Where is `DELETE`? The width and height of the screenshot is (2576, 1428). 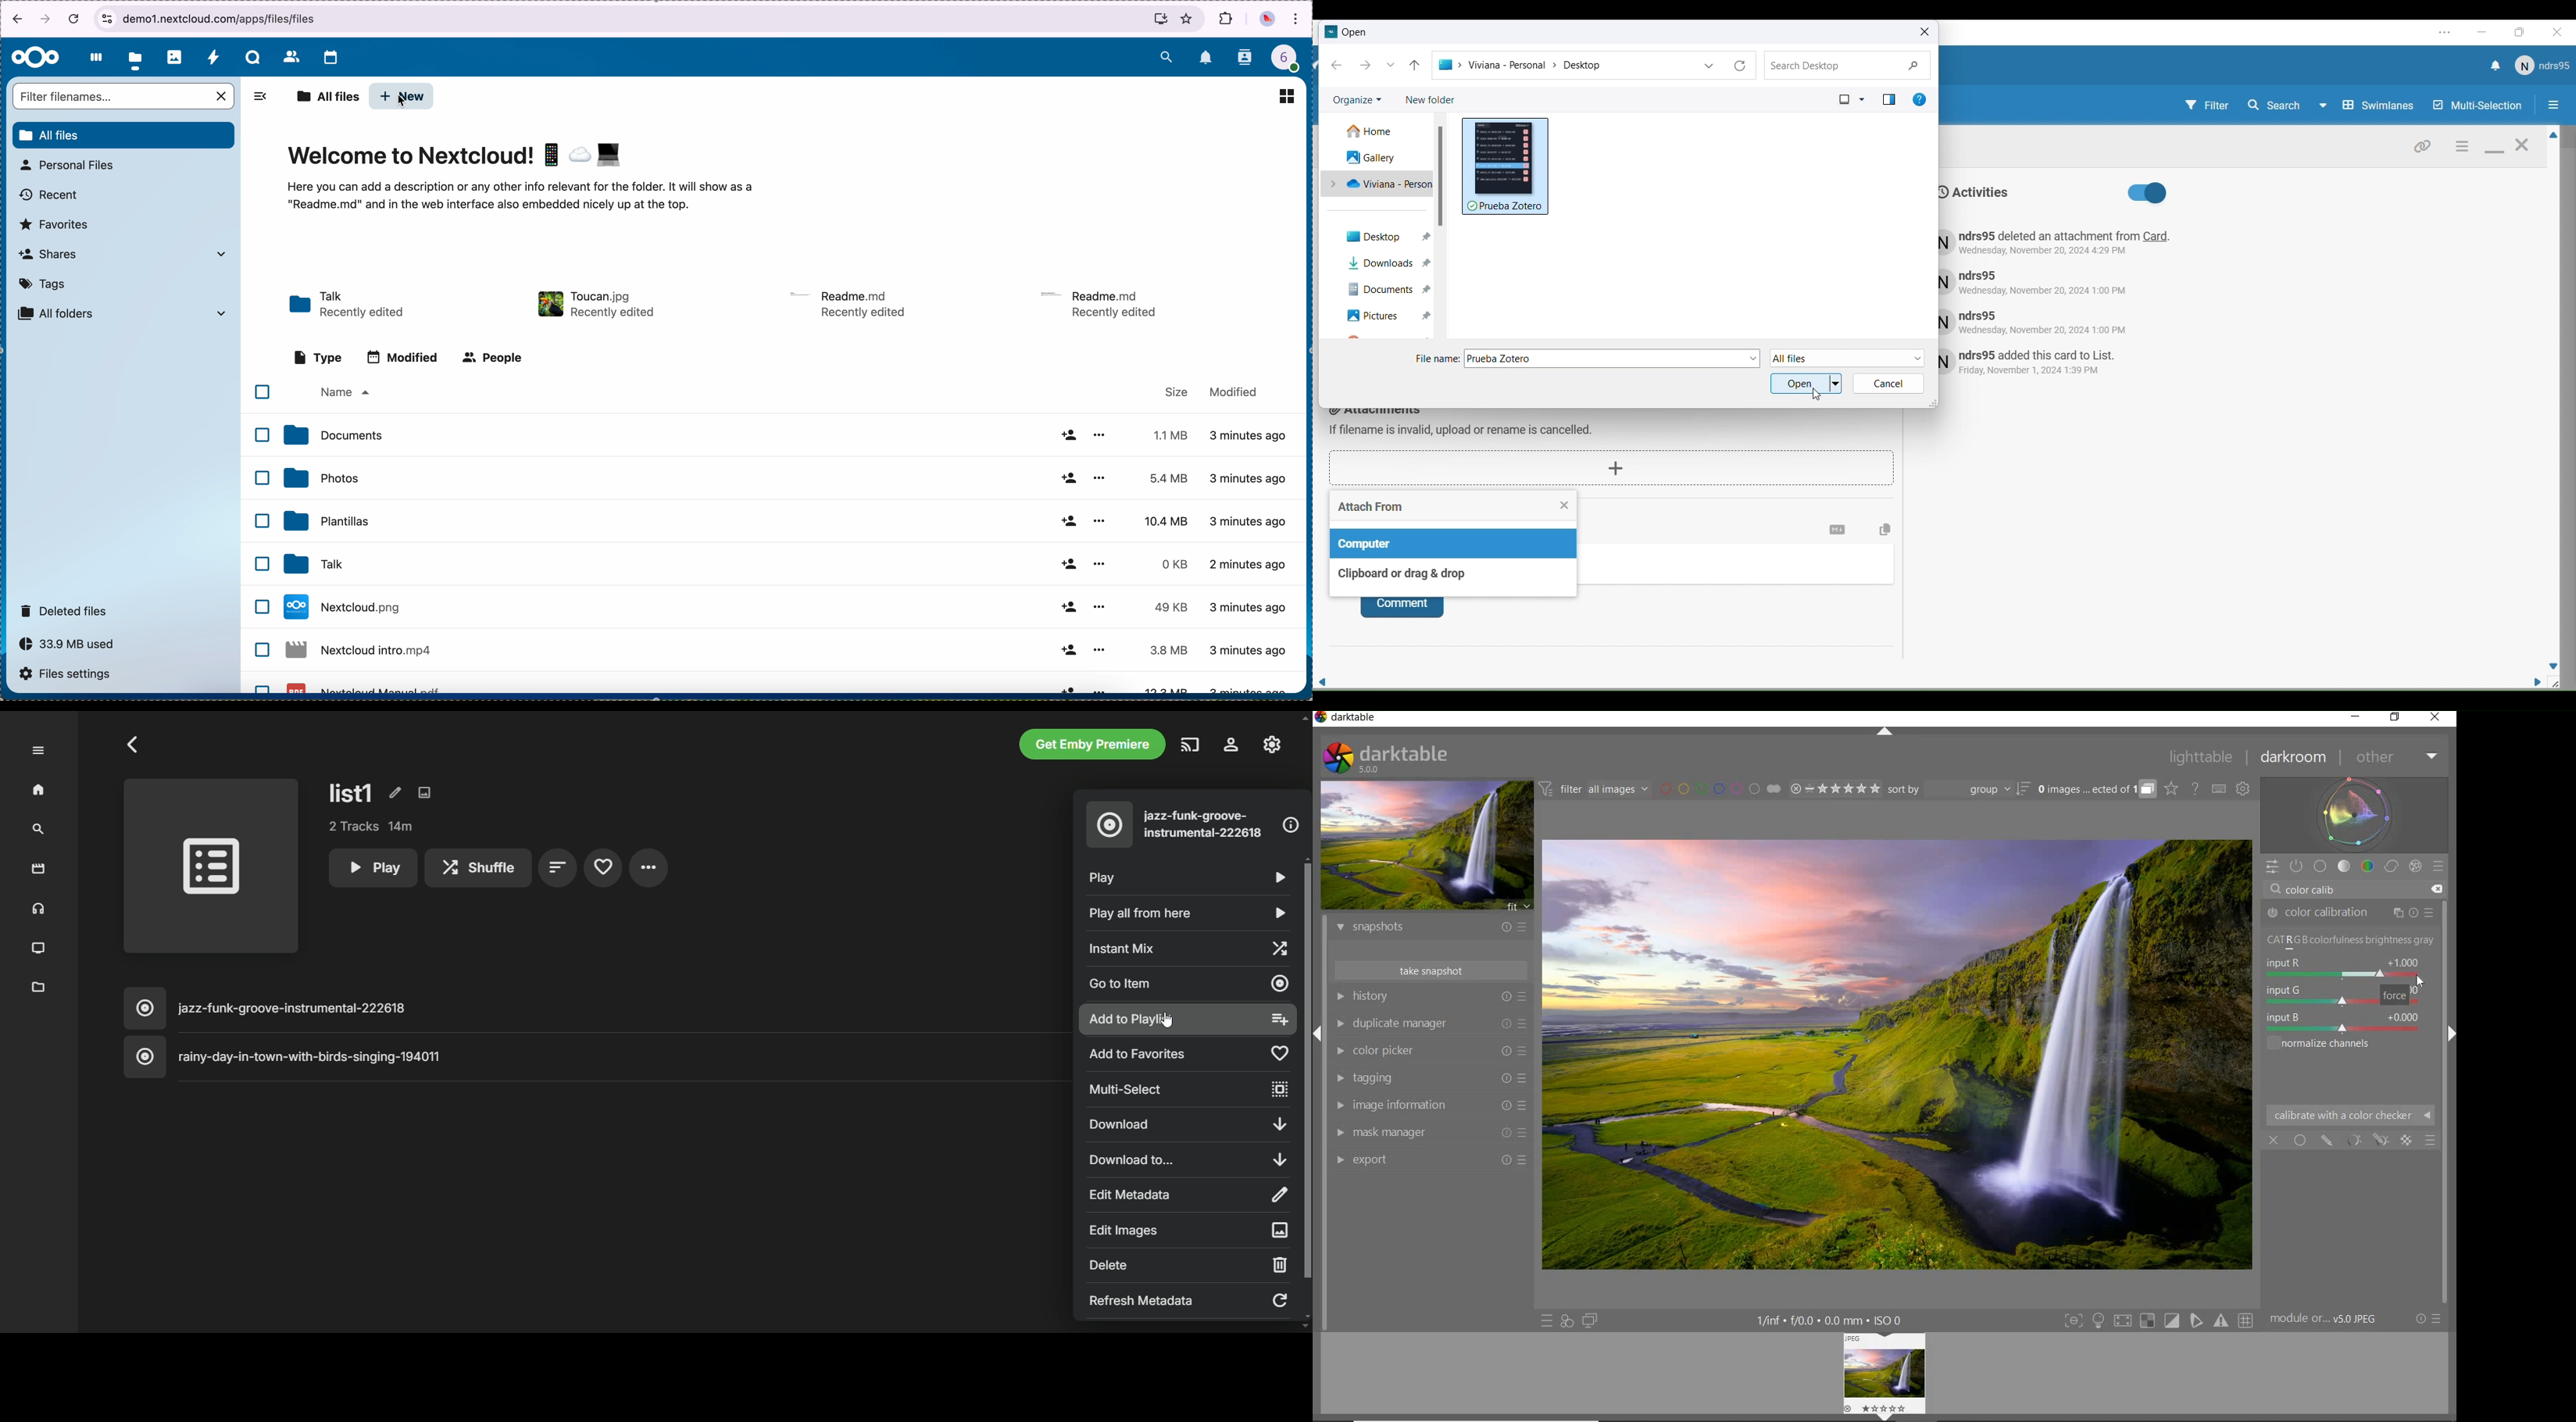
DELETE is located at coordinates (2436, 889).